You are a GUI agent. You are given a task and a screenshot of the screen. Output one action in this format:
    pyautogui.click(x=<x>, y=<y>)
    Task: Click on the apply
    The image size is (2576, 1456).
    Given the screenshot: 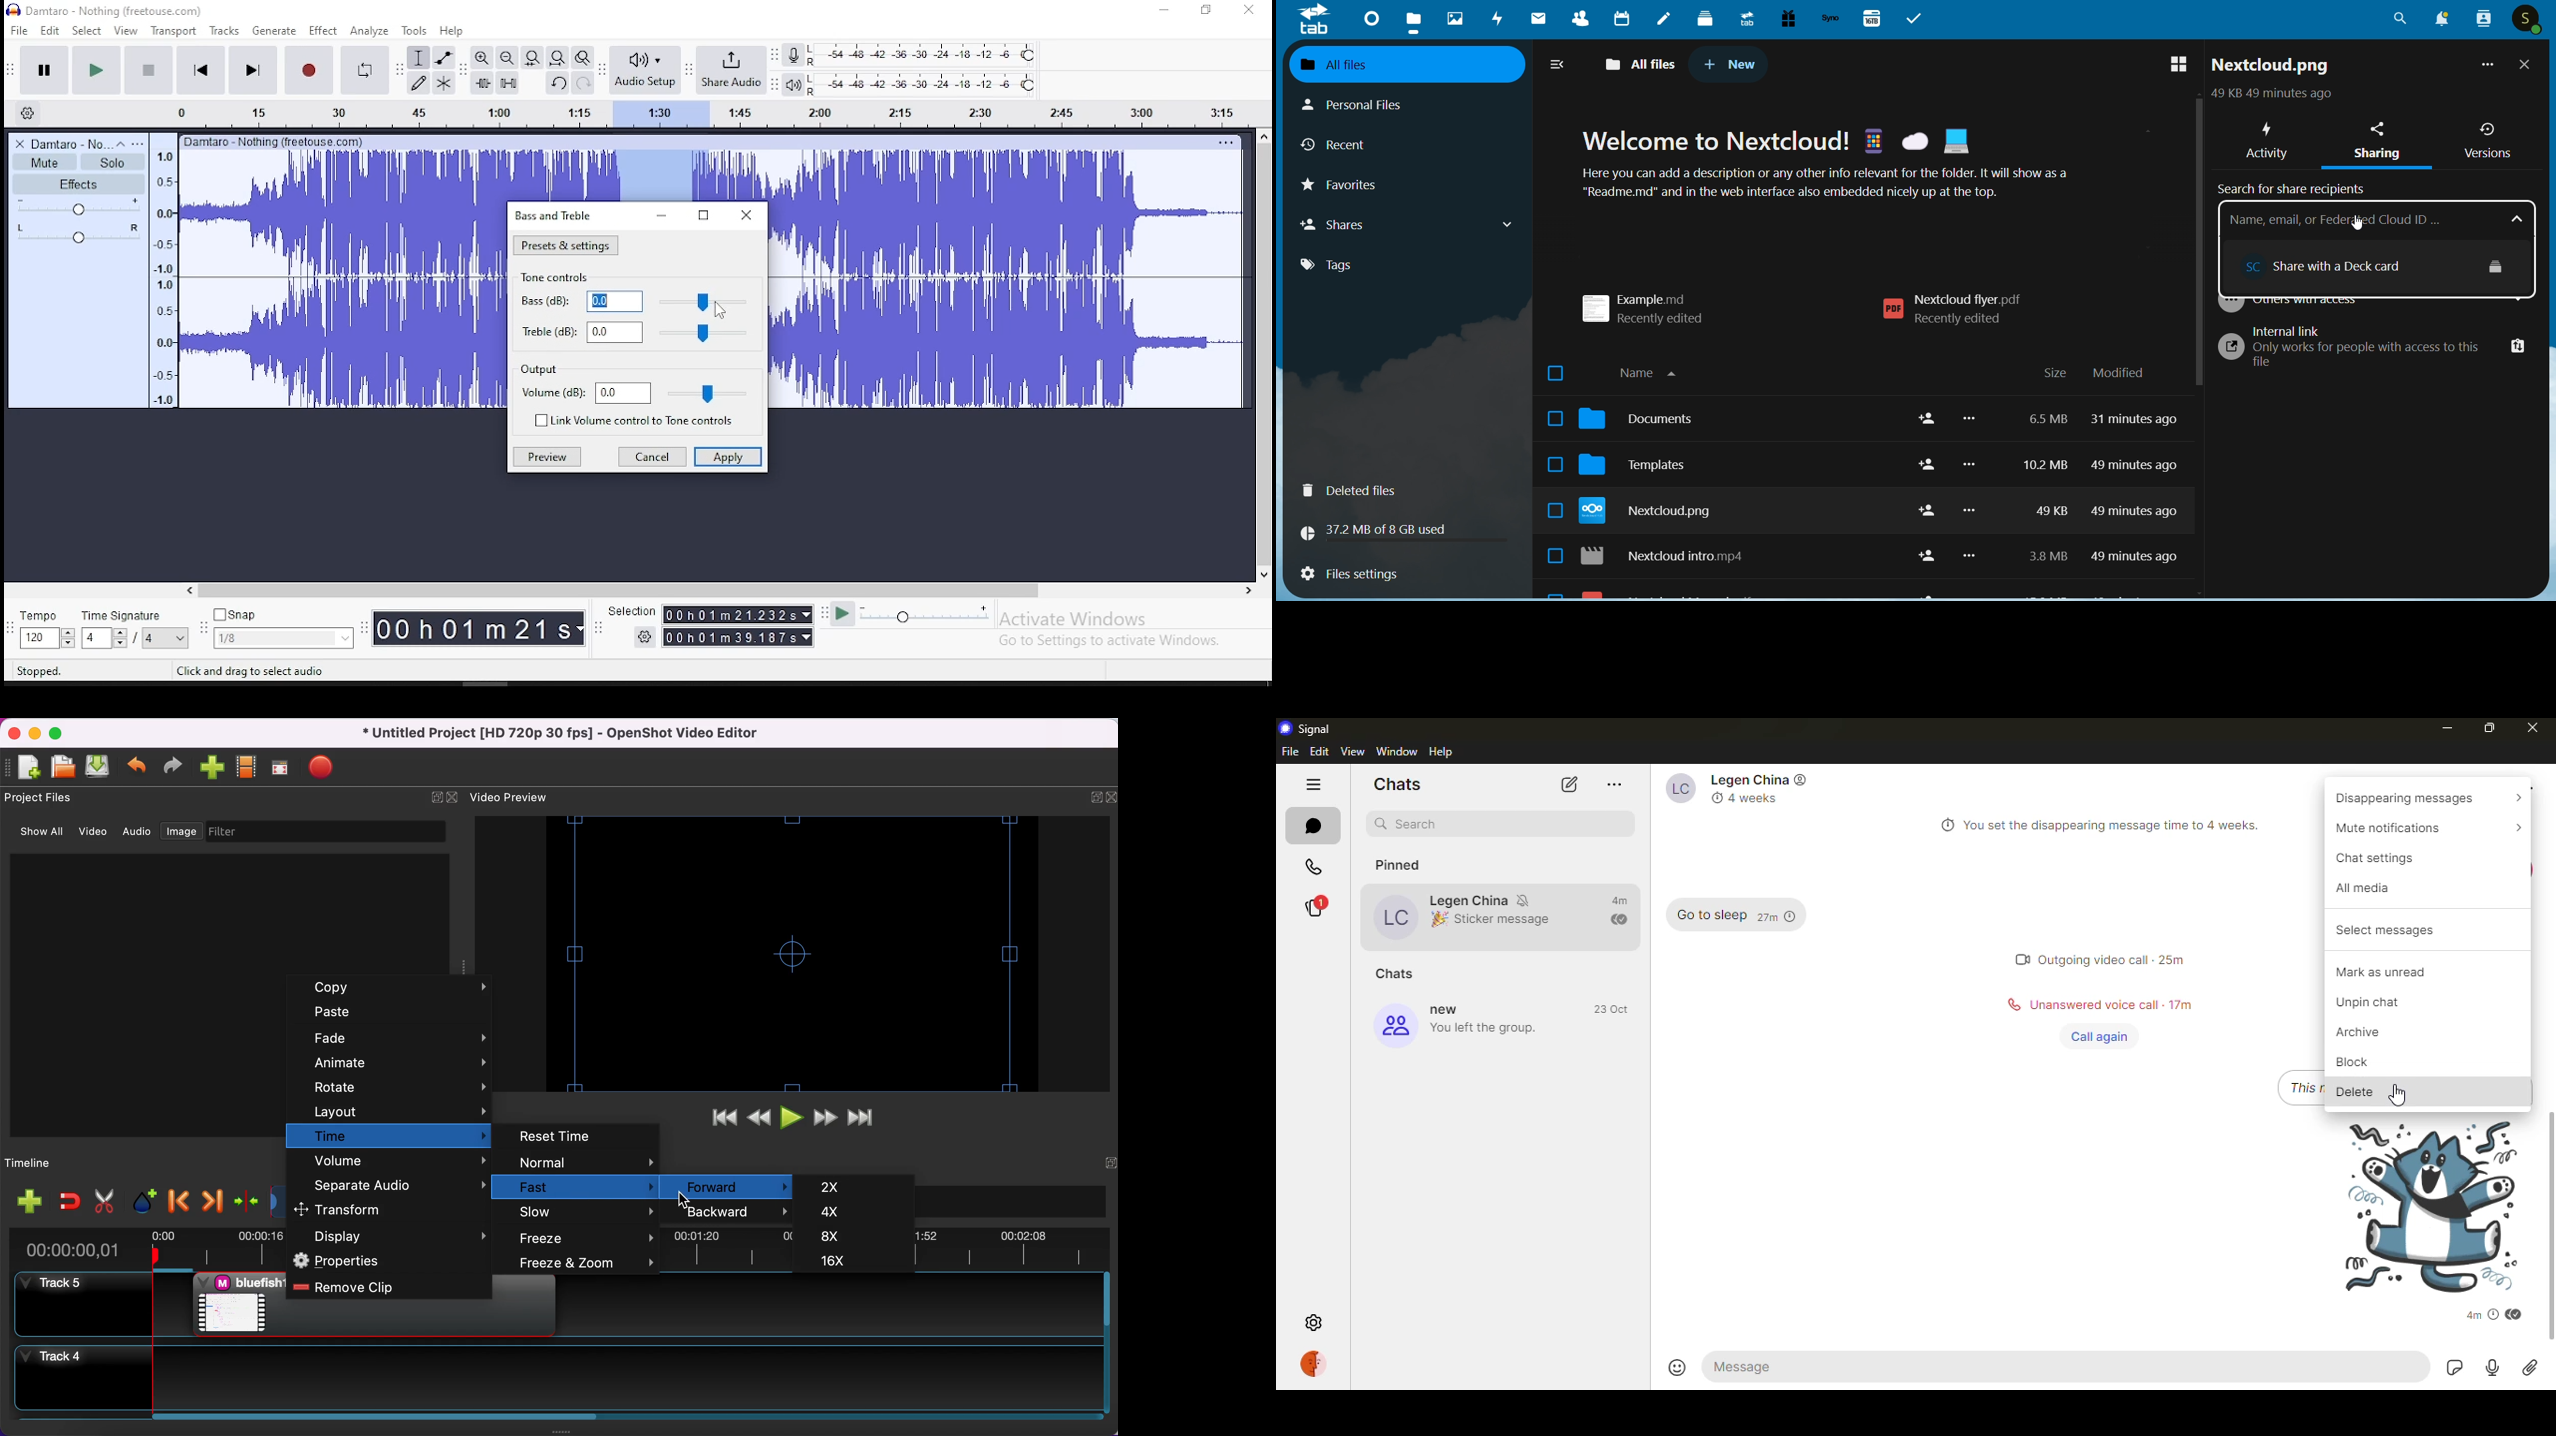 What is the action you would take?
    pyautogui.click(x=727, y=459)
    